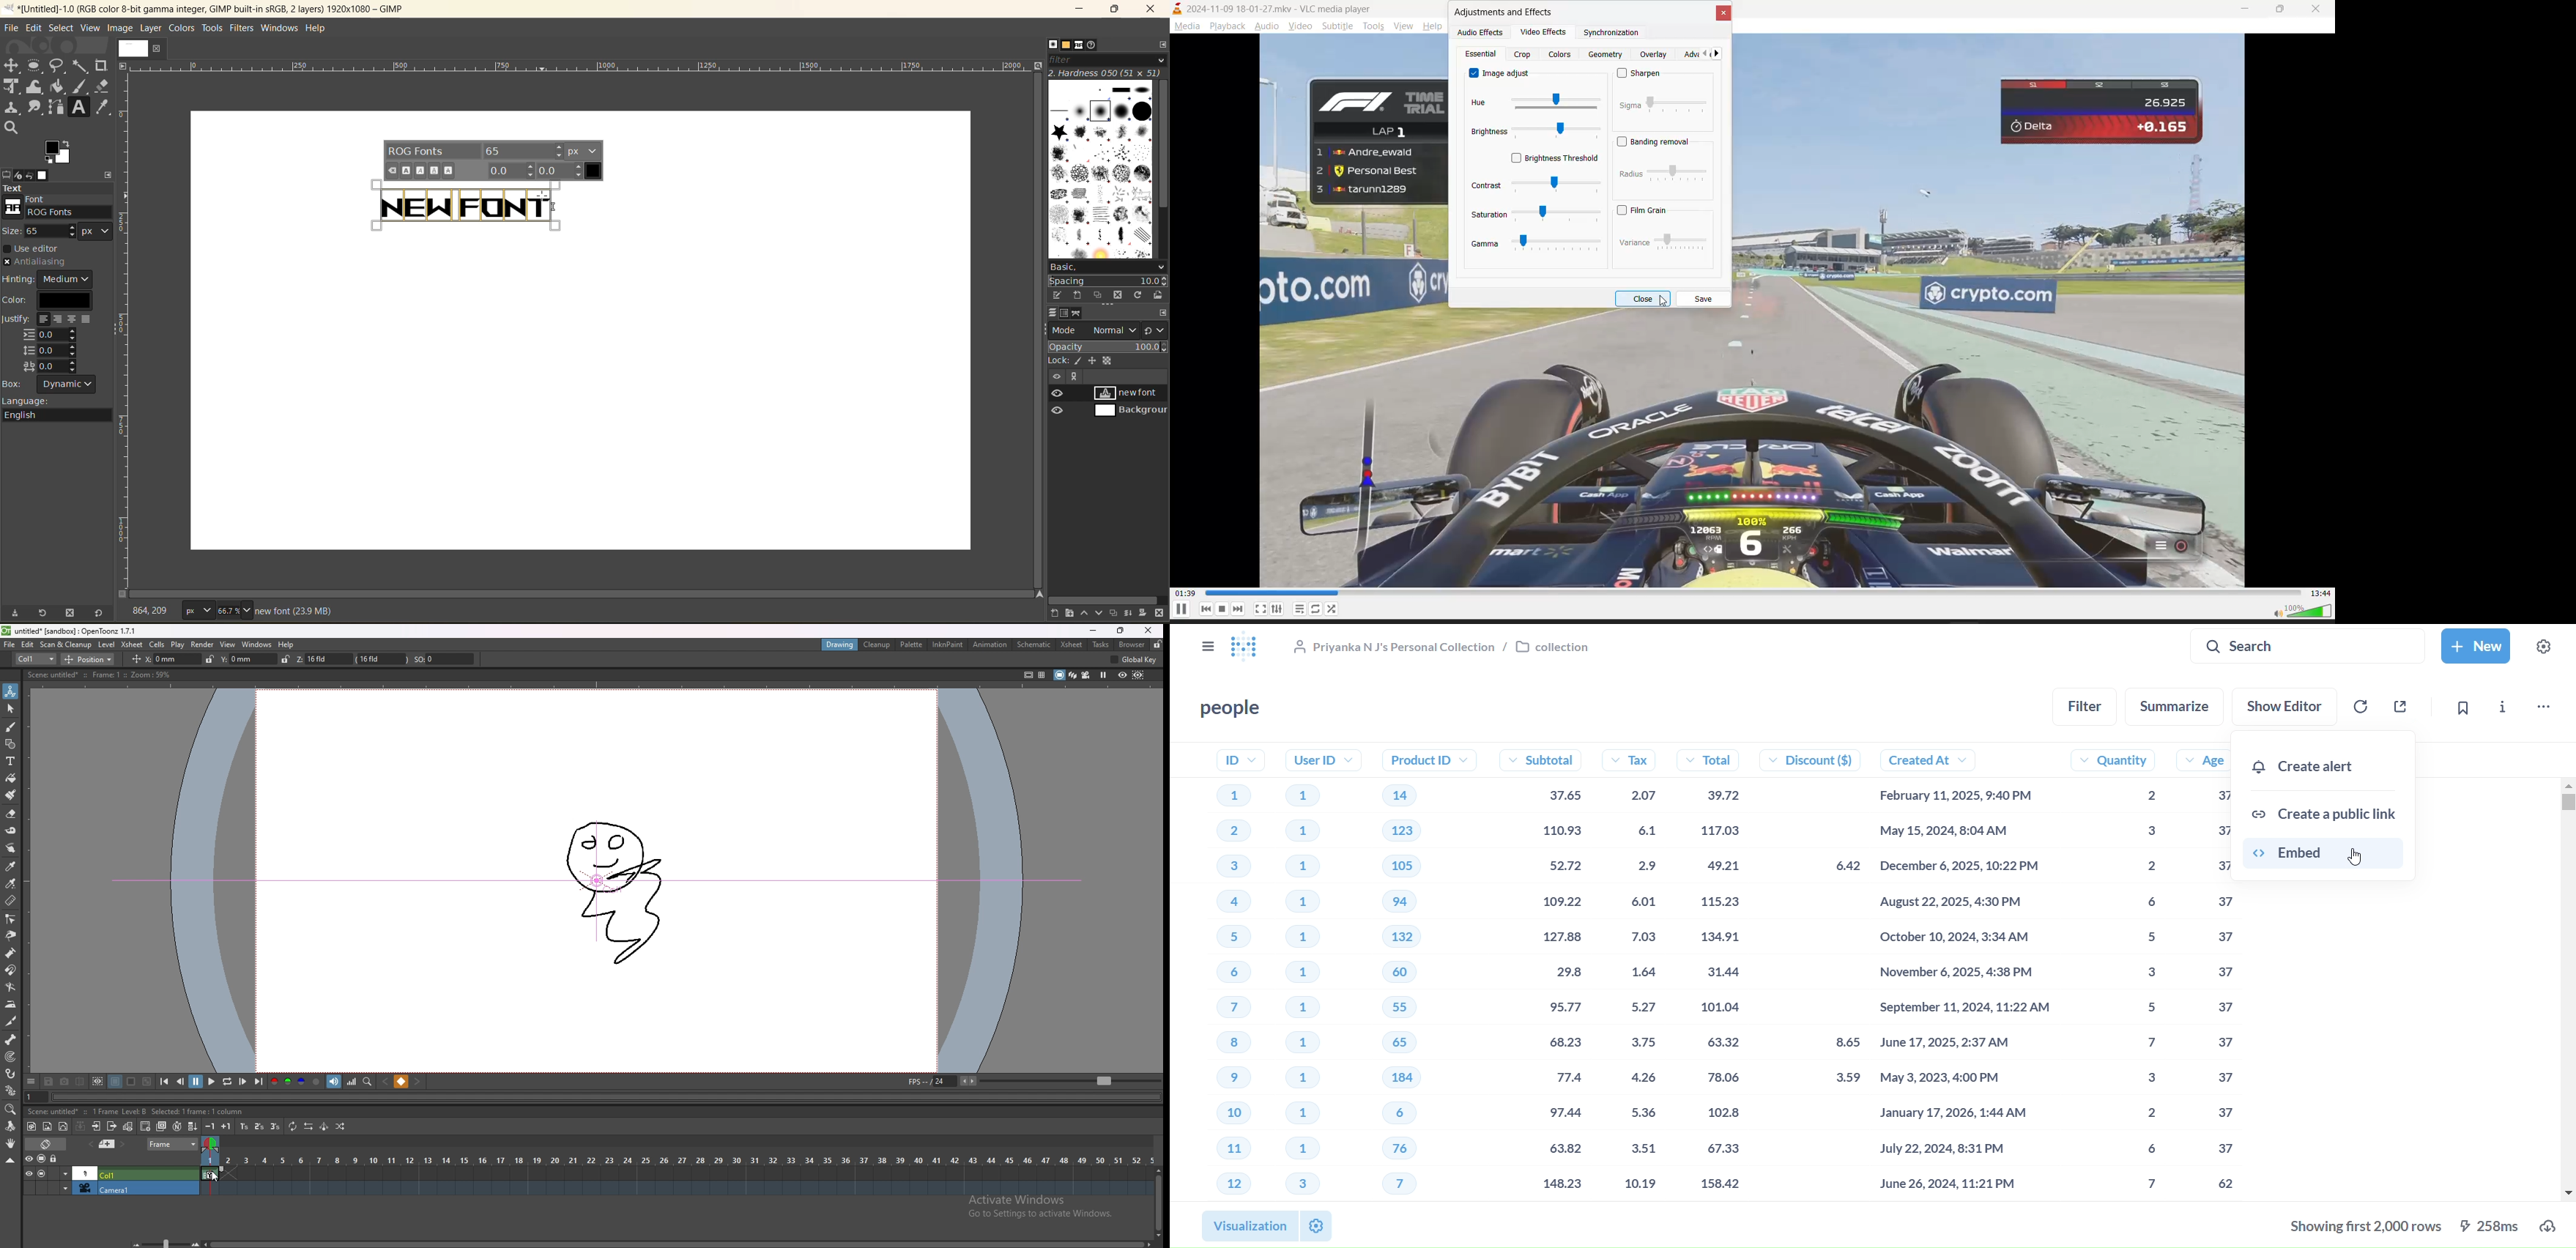 The width and height of the screenshot is (2576, 1260). I want to click on minimize, so click(1094, 631).